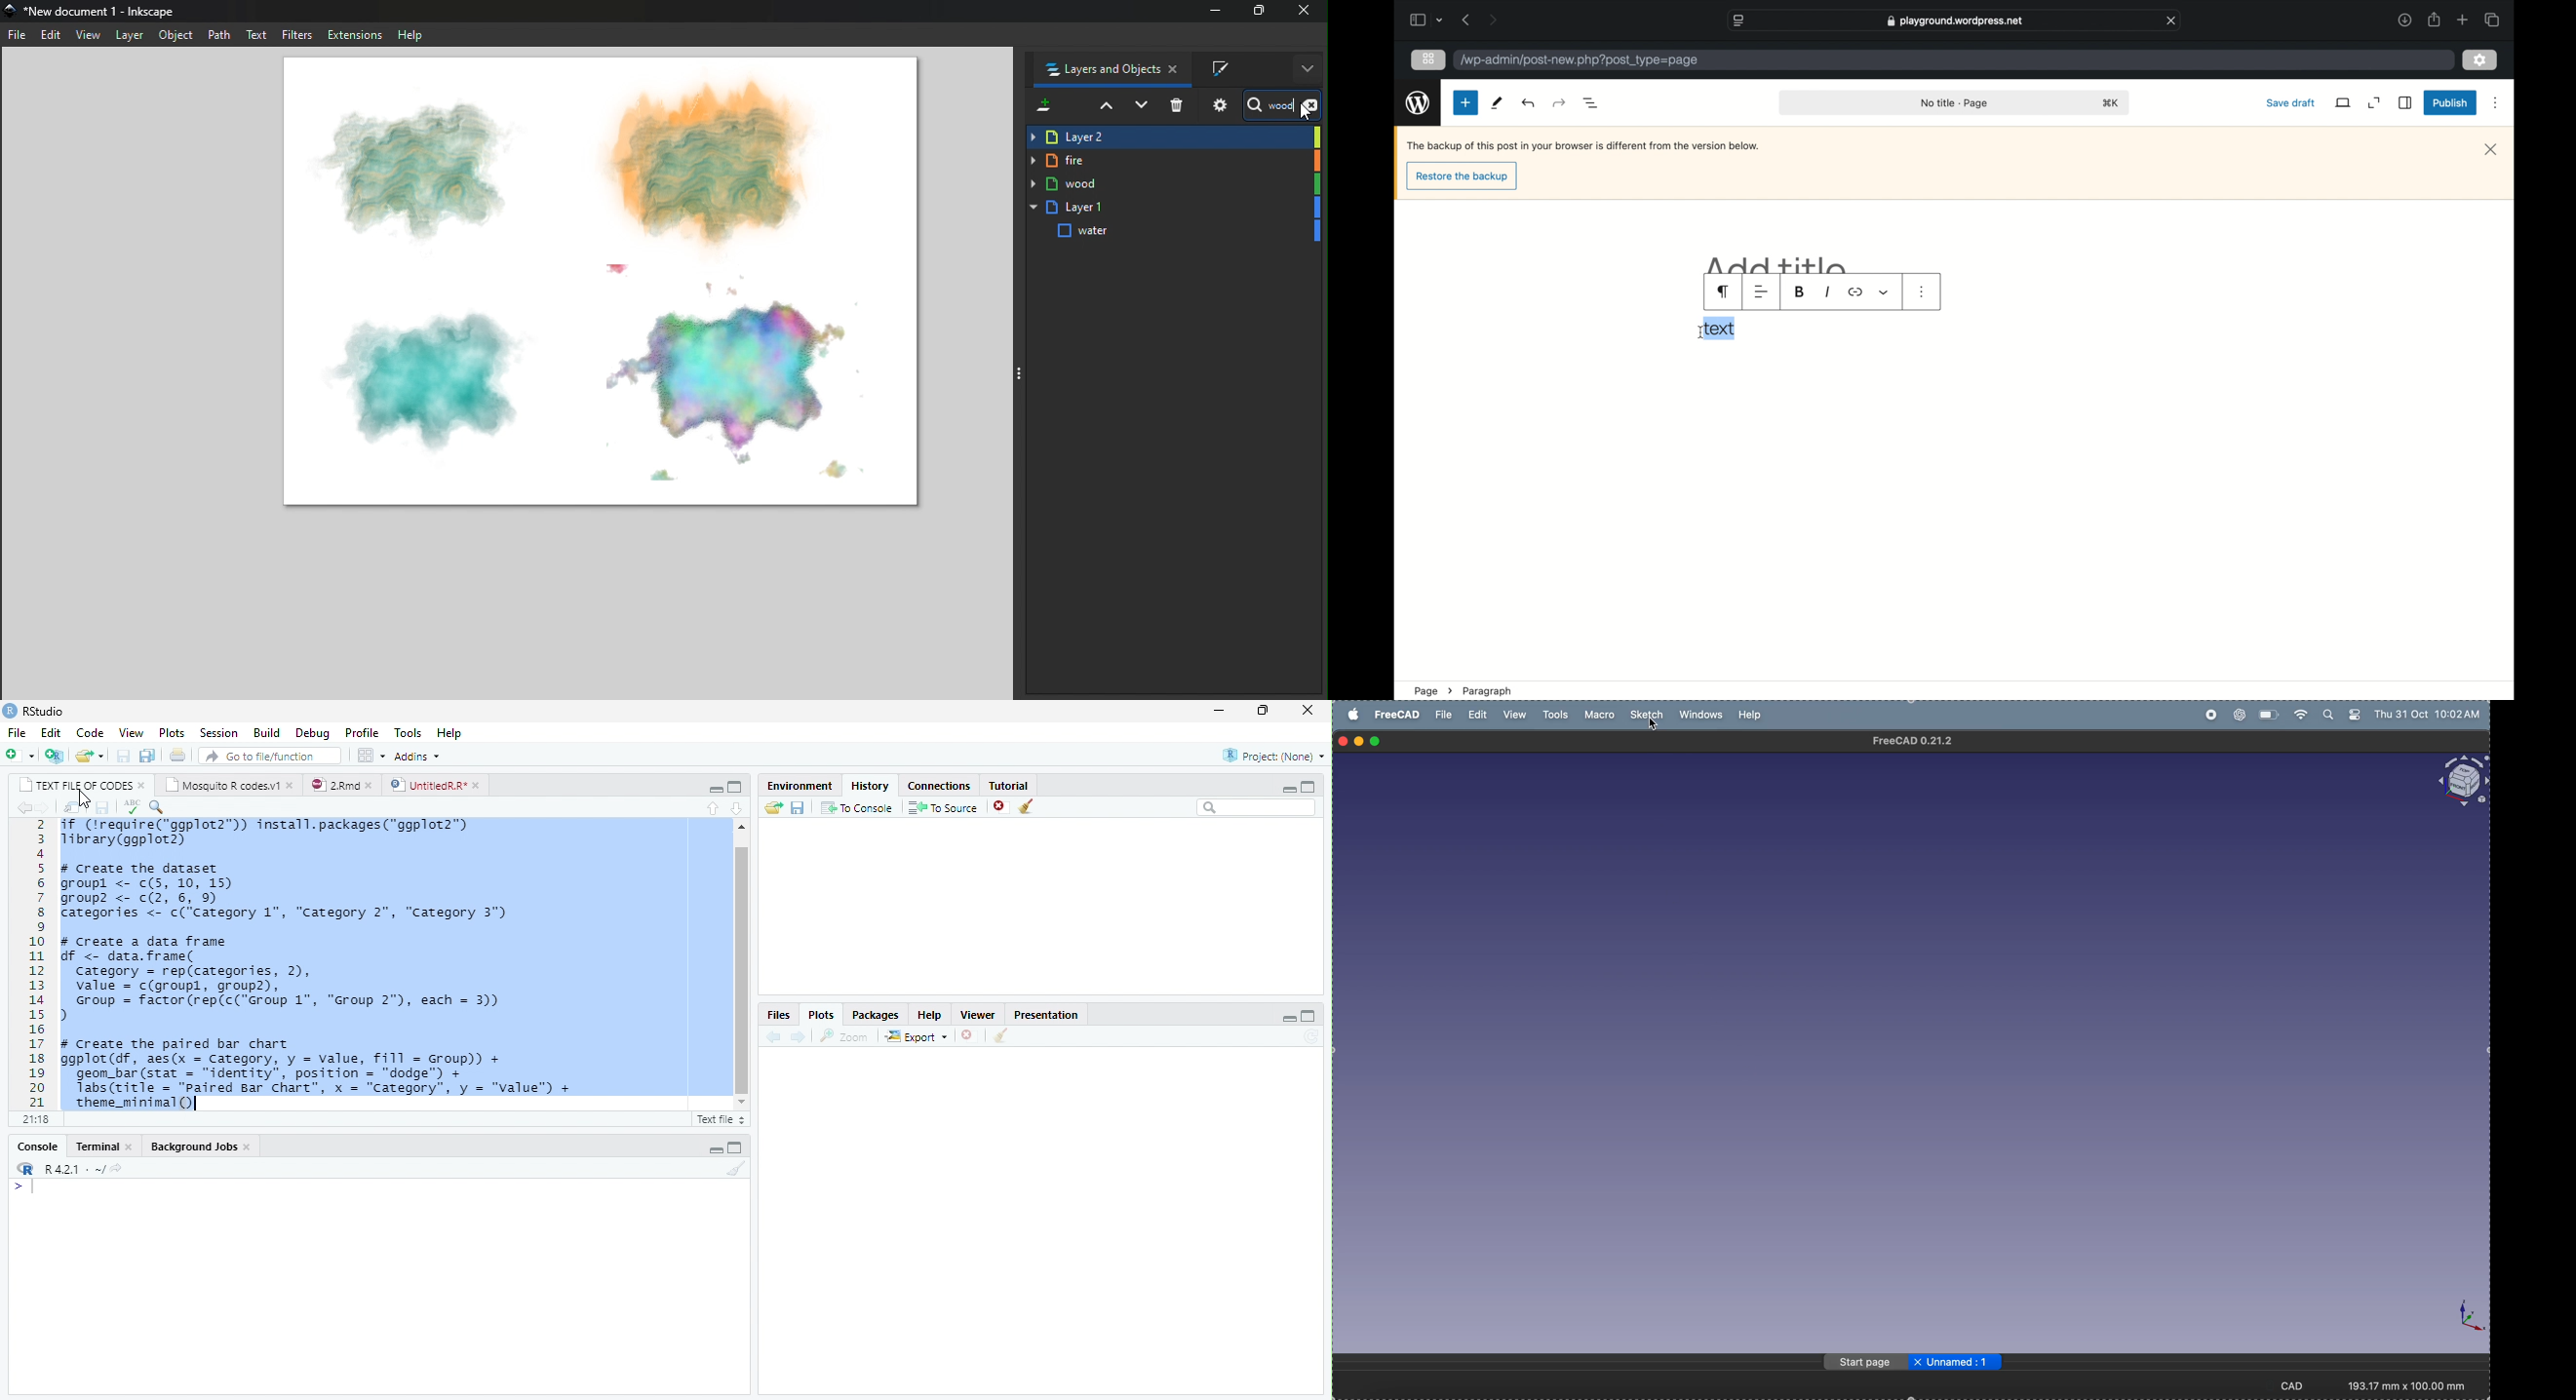 Image resolution: width=2576 pixels, height=1400 pixels. I want to click on view, so click(1513, 715).